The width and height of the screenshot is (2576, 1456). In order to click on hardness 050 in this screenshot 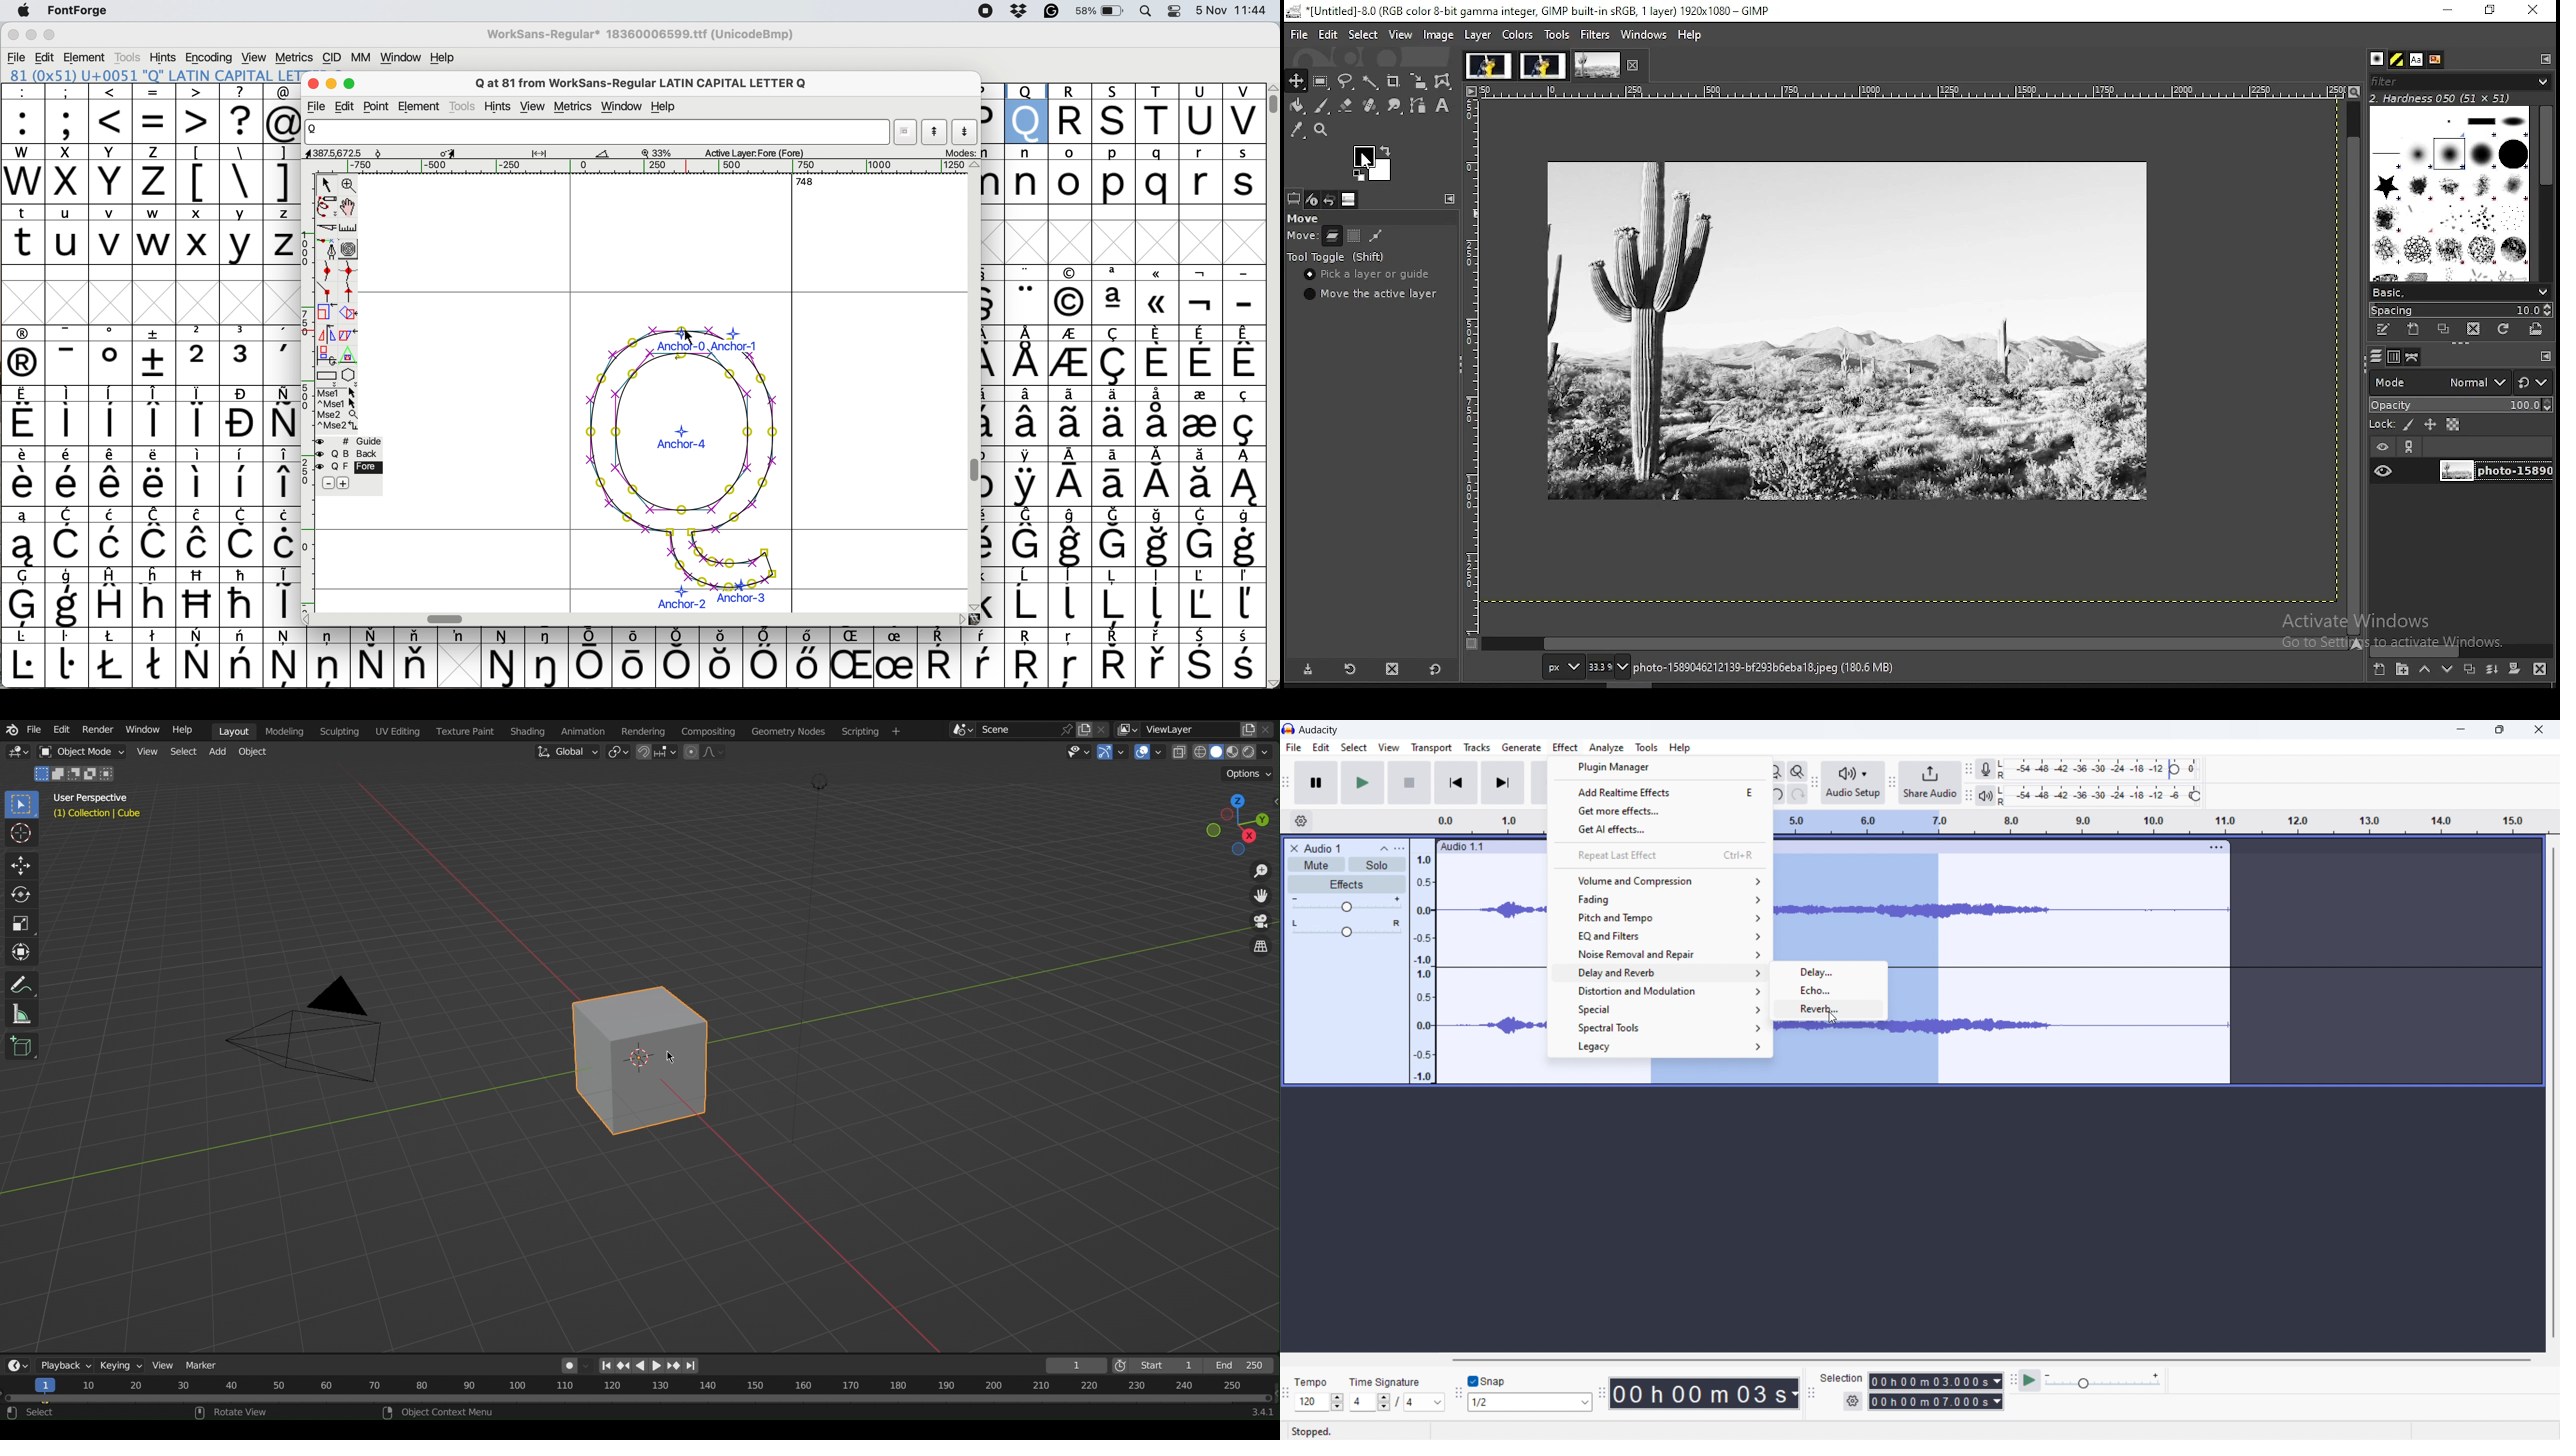, I will do `click(2465, 98)`.